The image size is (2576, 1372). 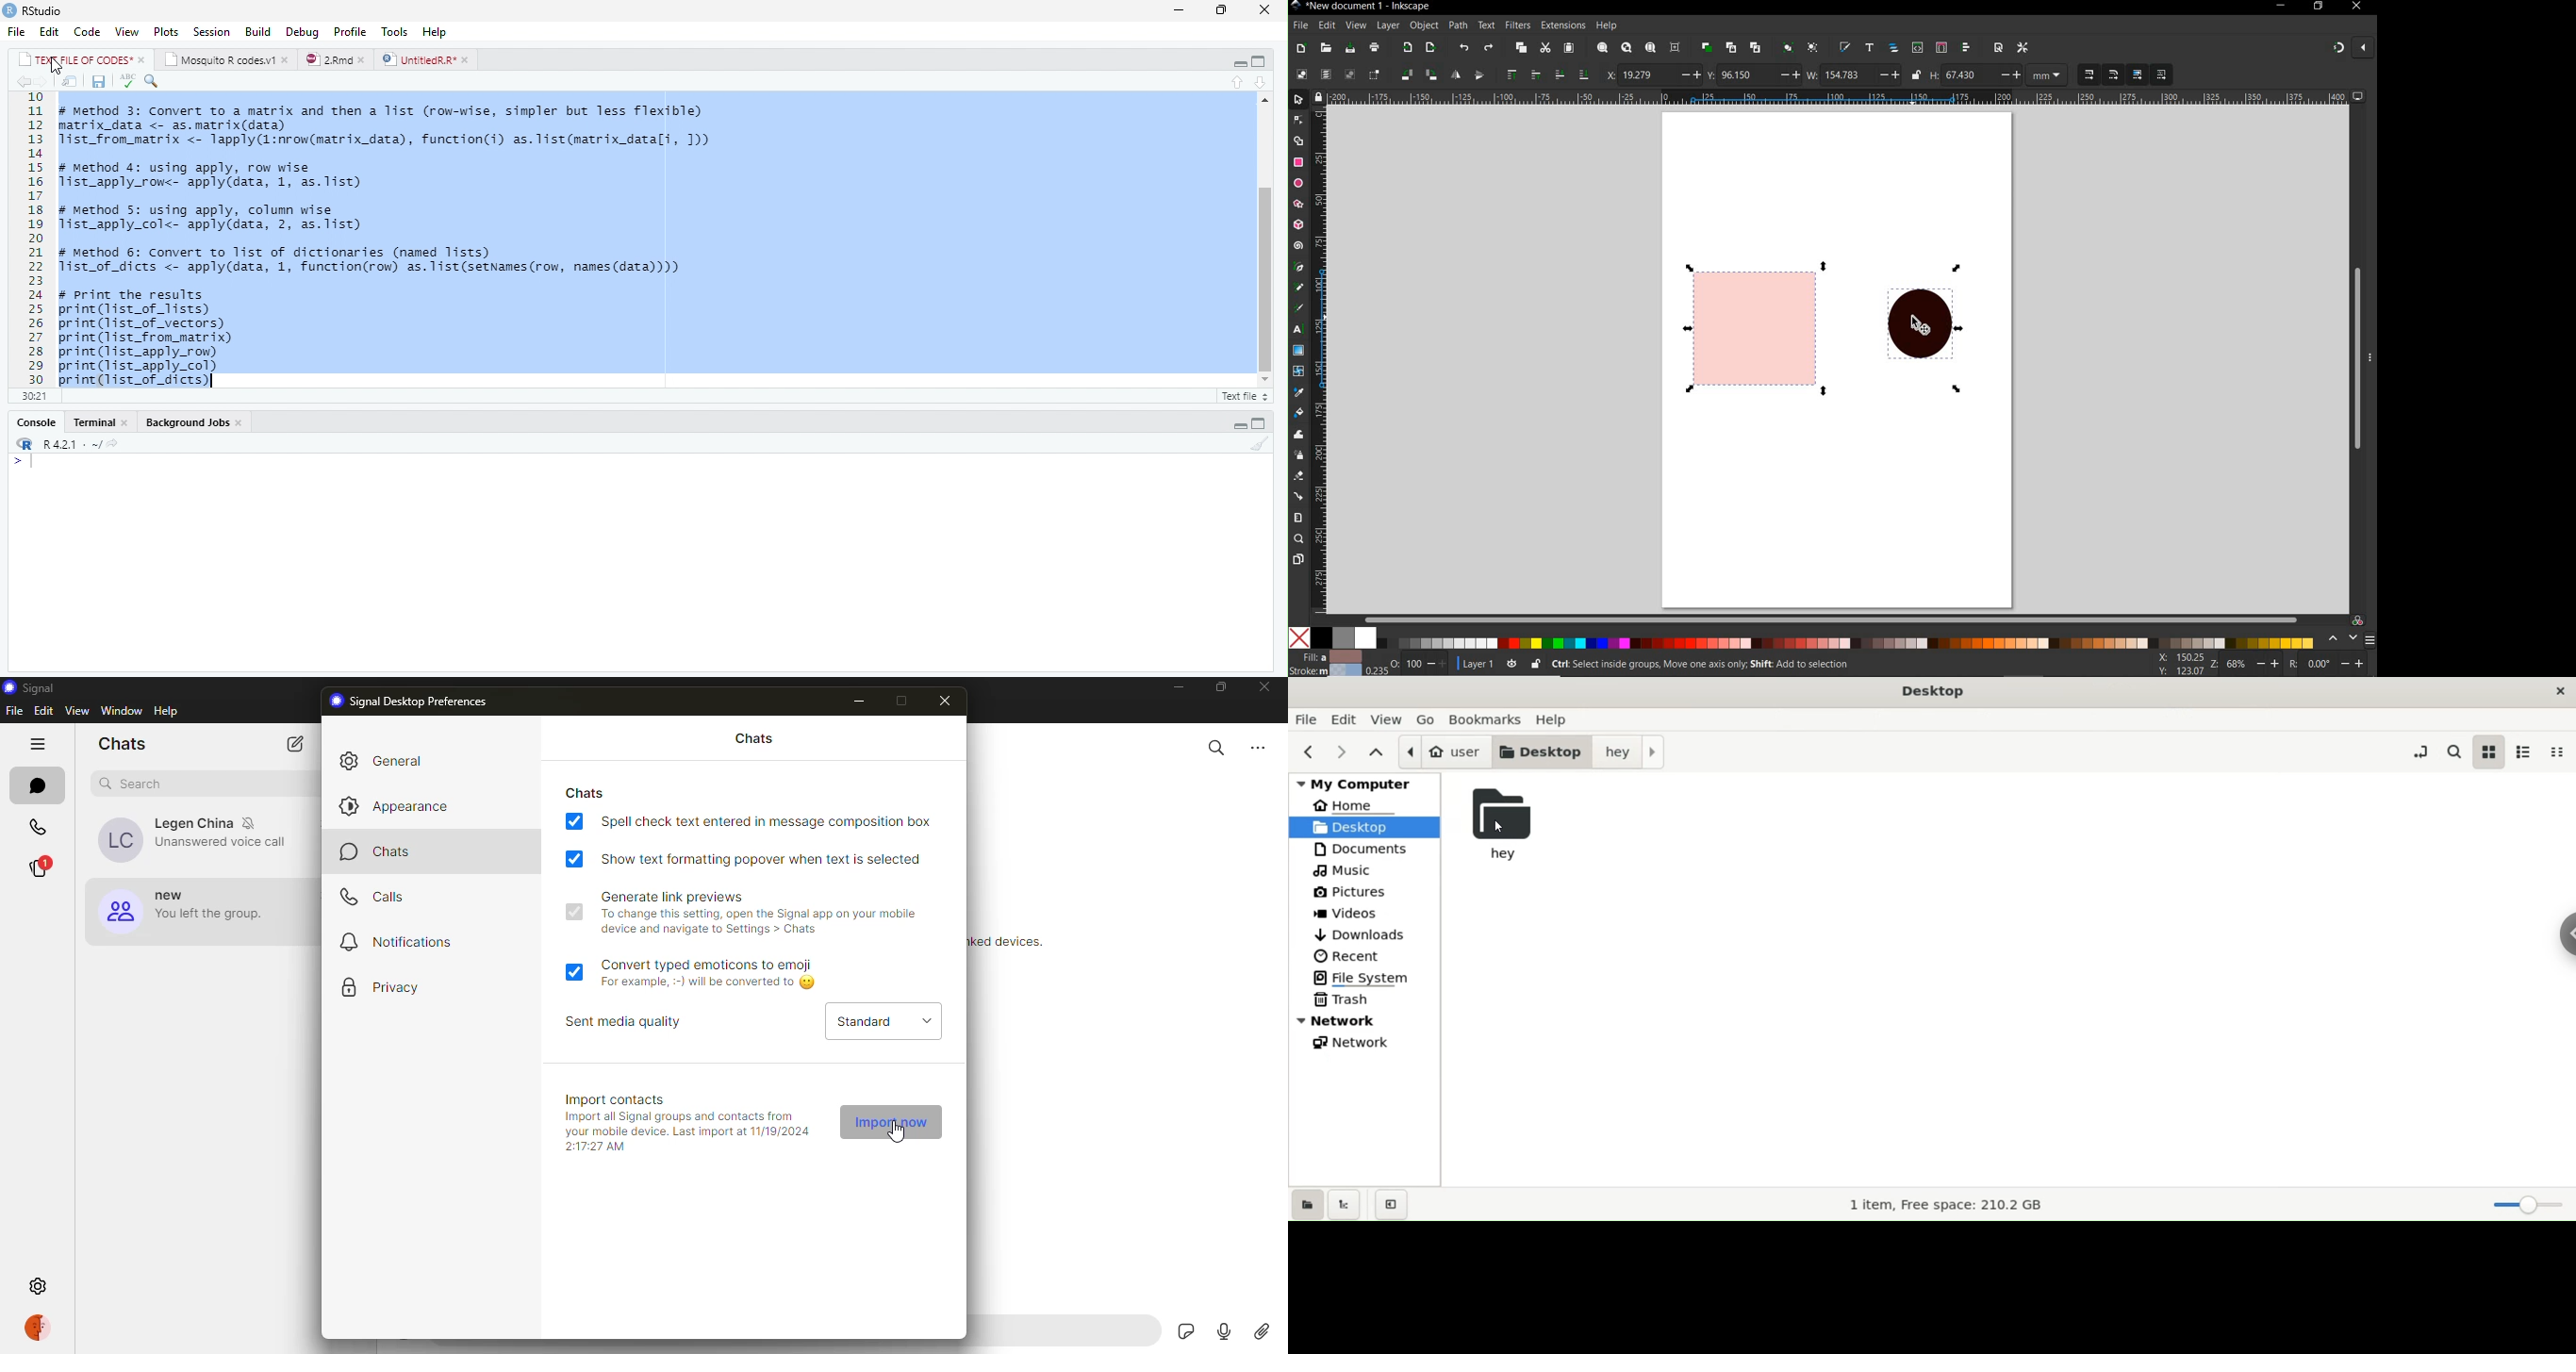 I want to click on ruler, so click(x=1840, y=97).